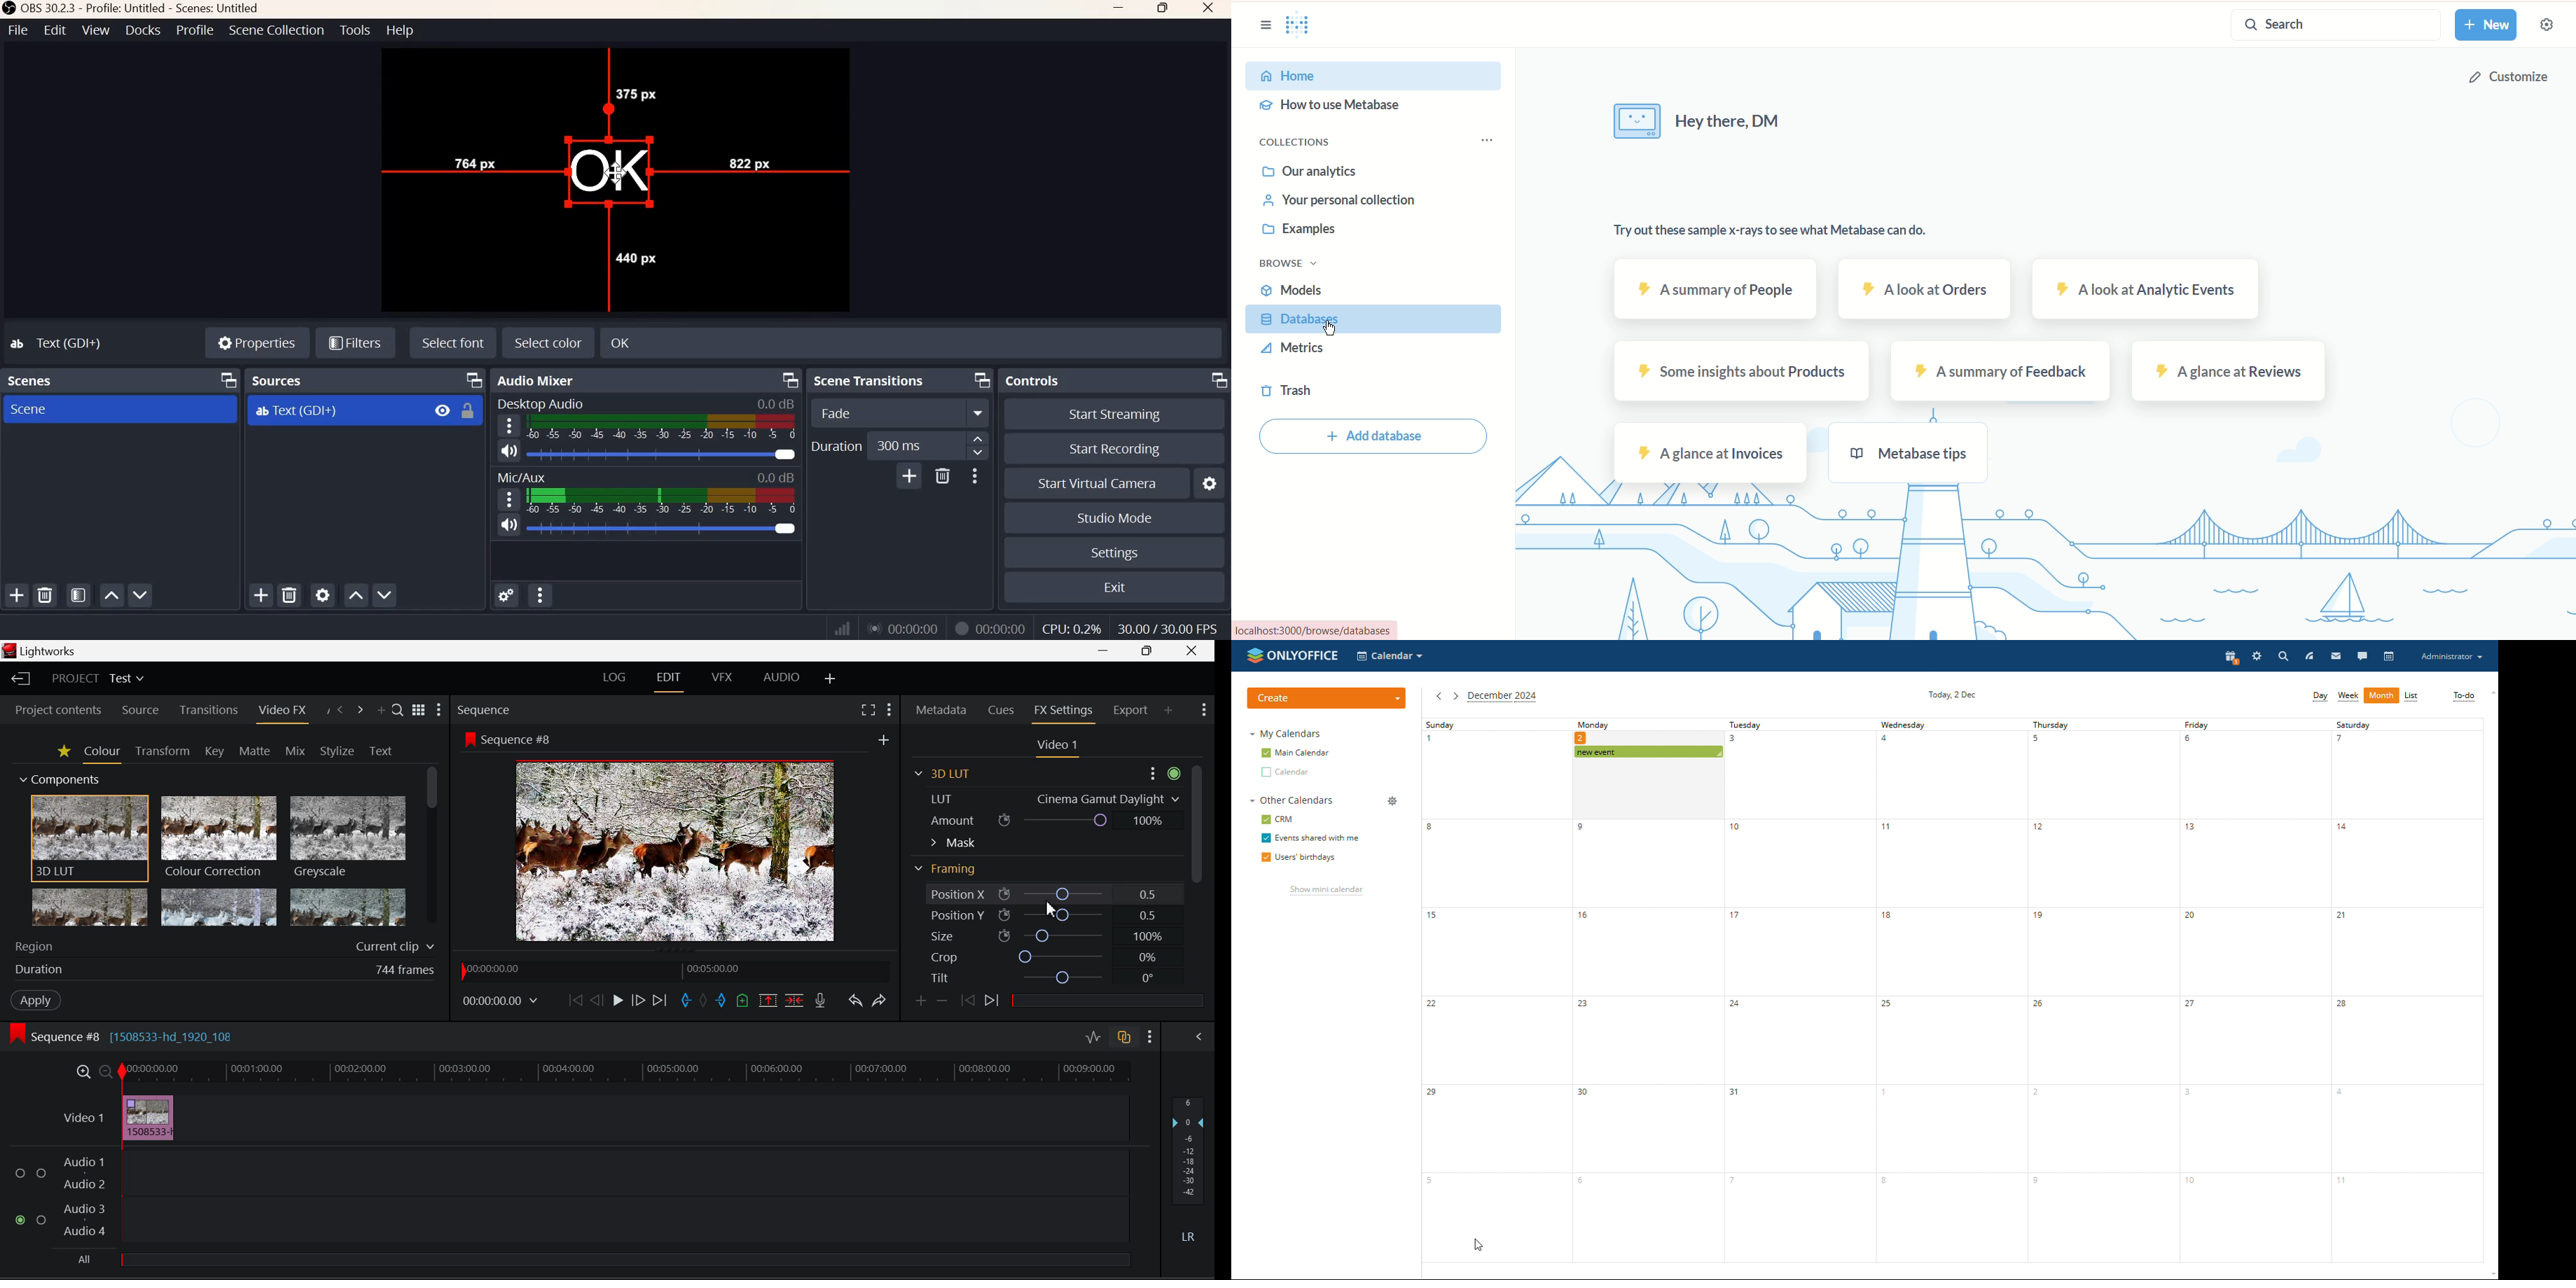 The width and height of the screenshot is (2576, 1288). I want to click on 764 px, so click(474, 162).